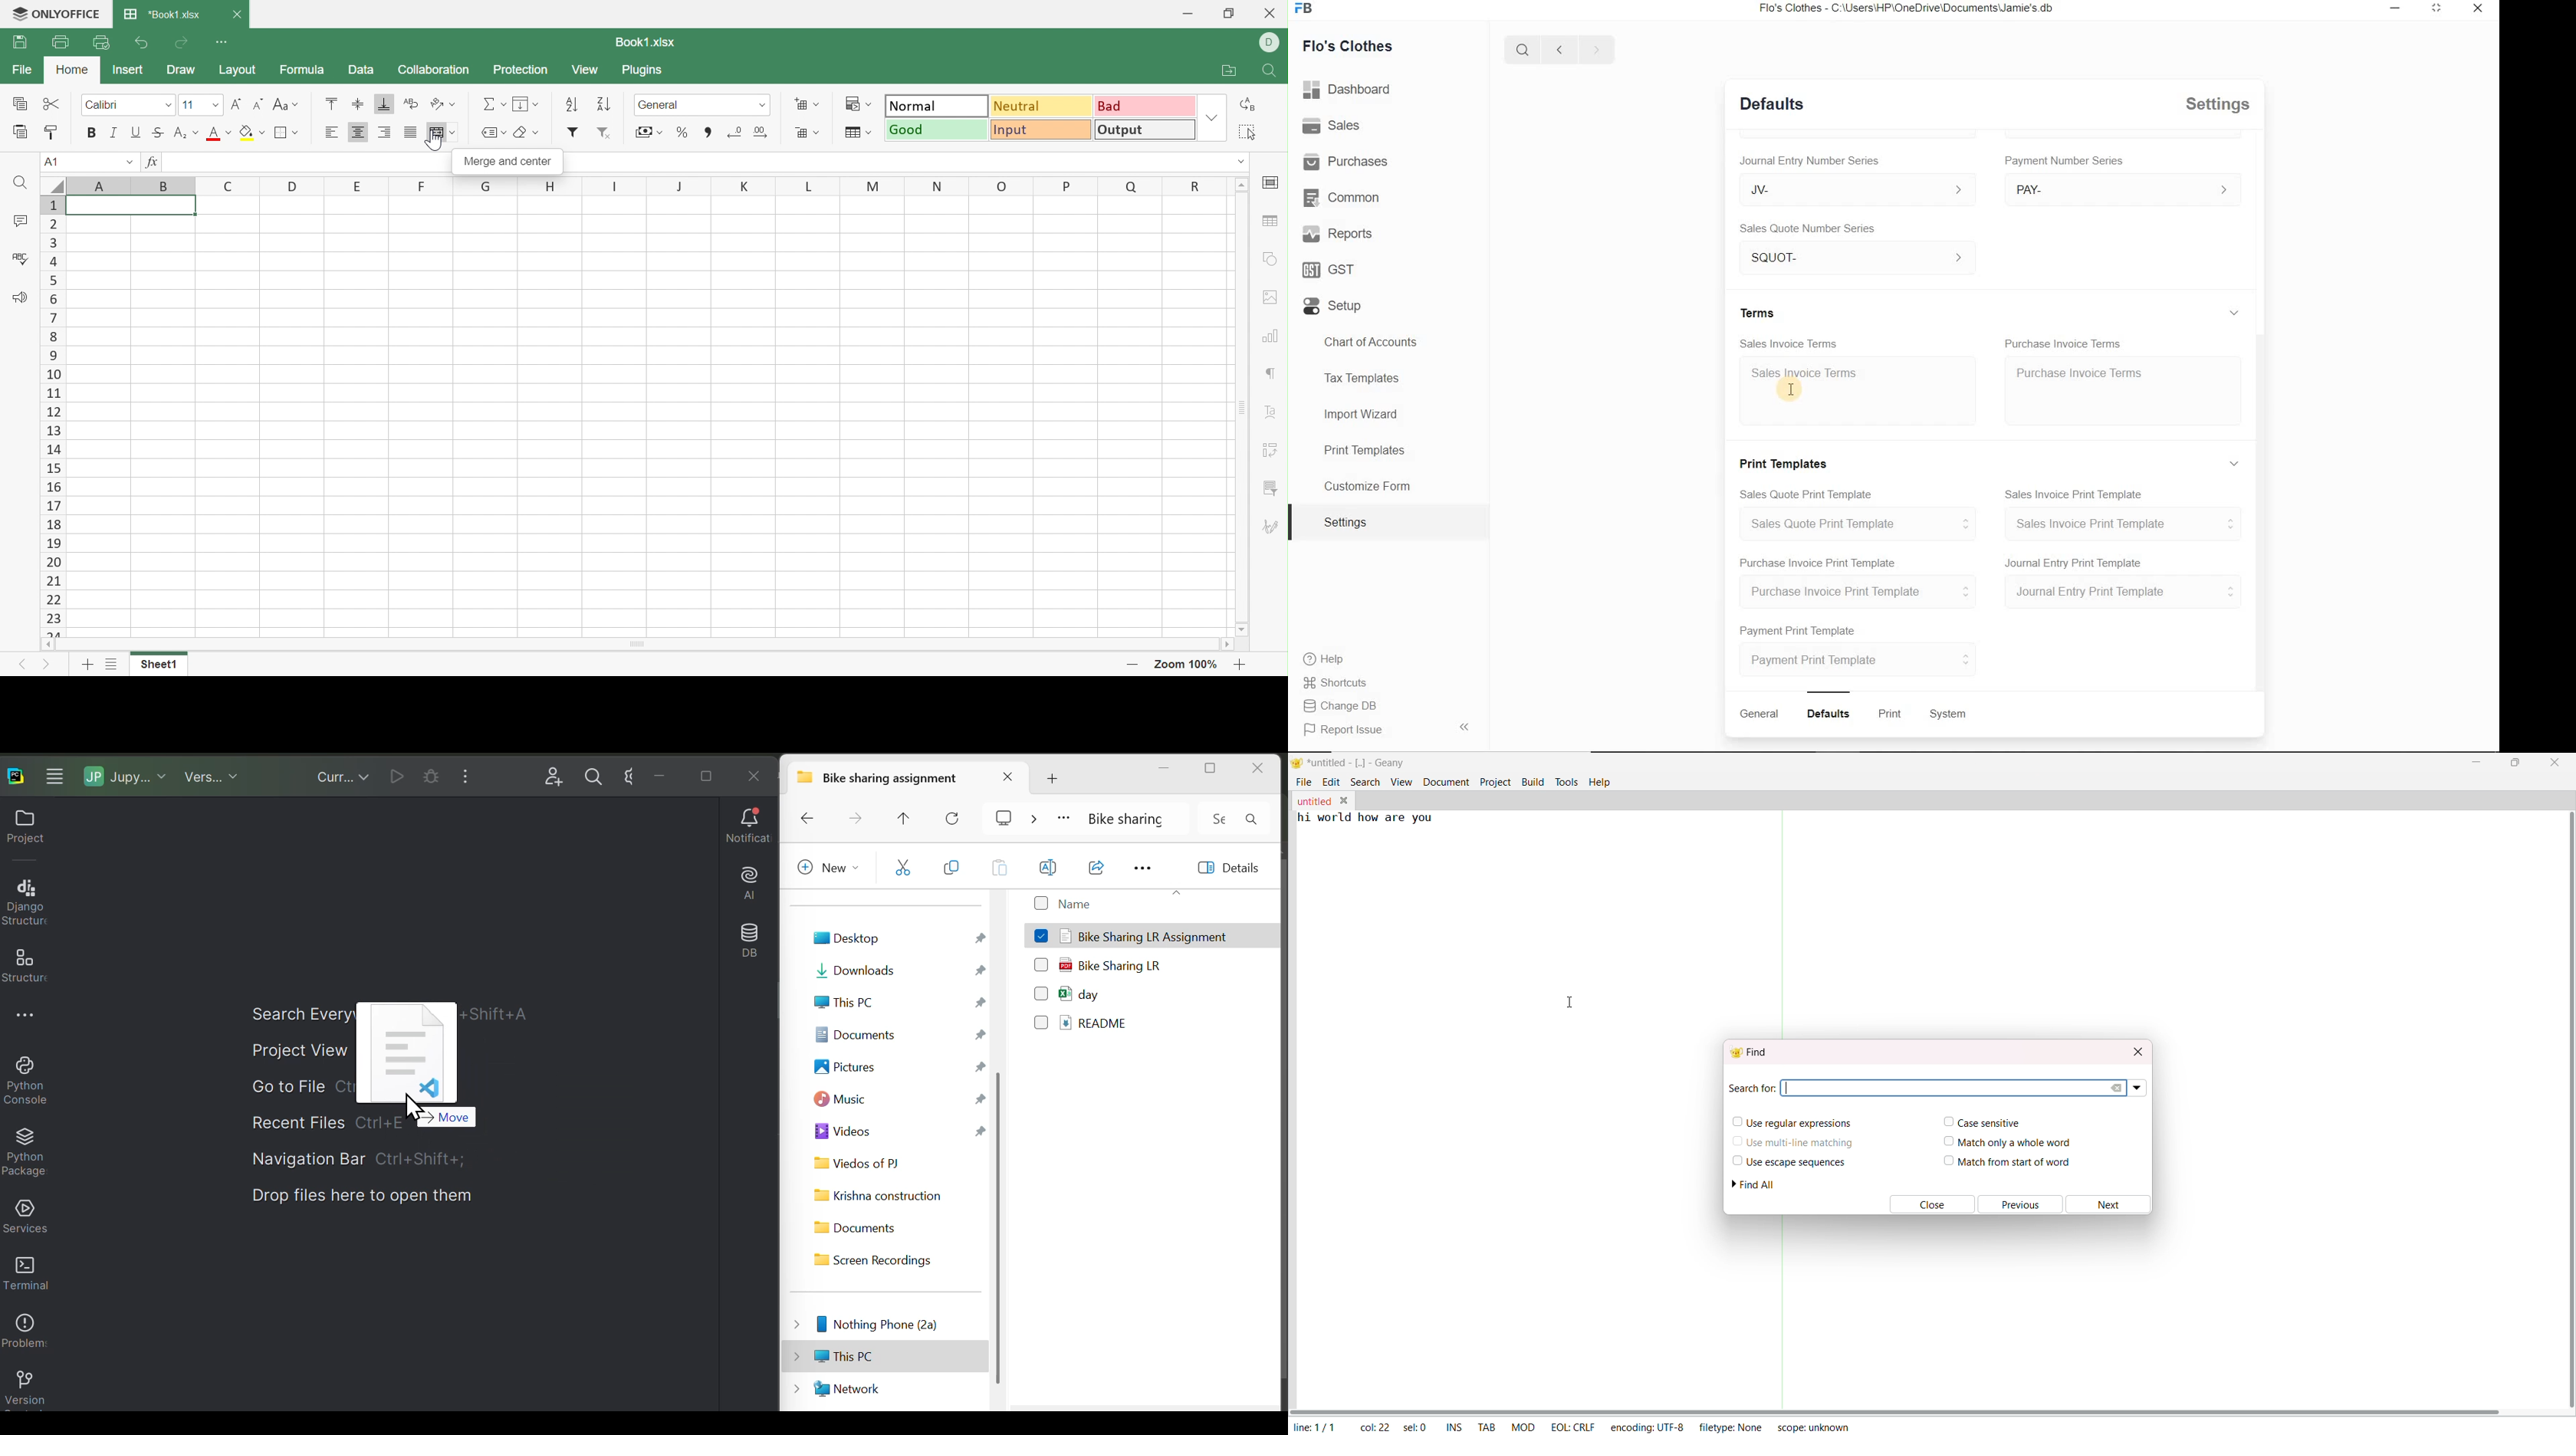 This screenshot has height=1456, width=2576. Describe the element at coordinates (2238, 147) in the screenshot. I see `Expand` at that location.